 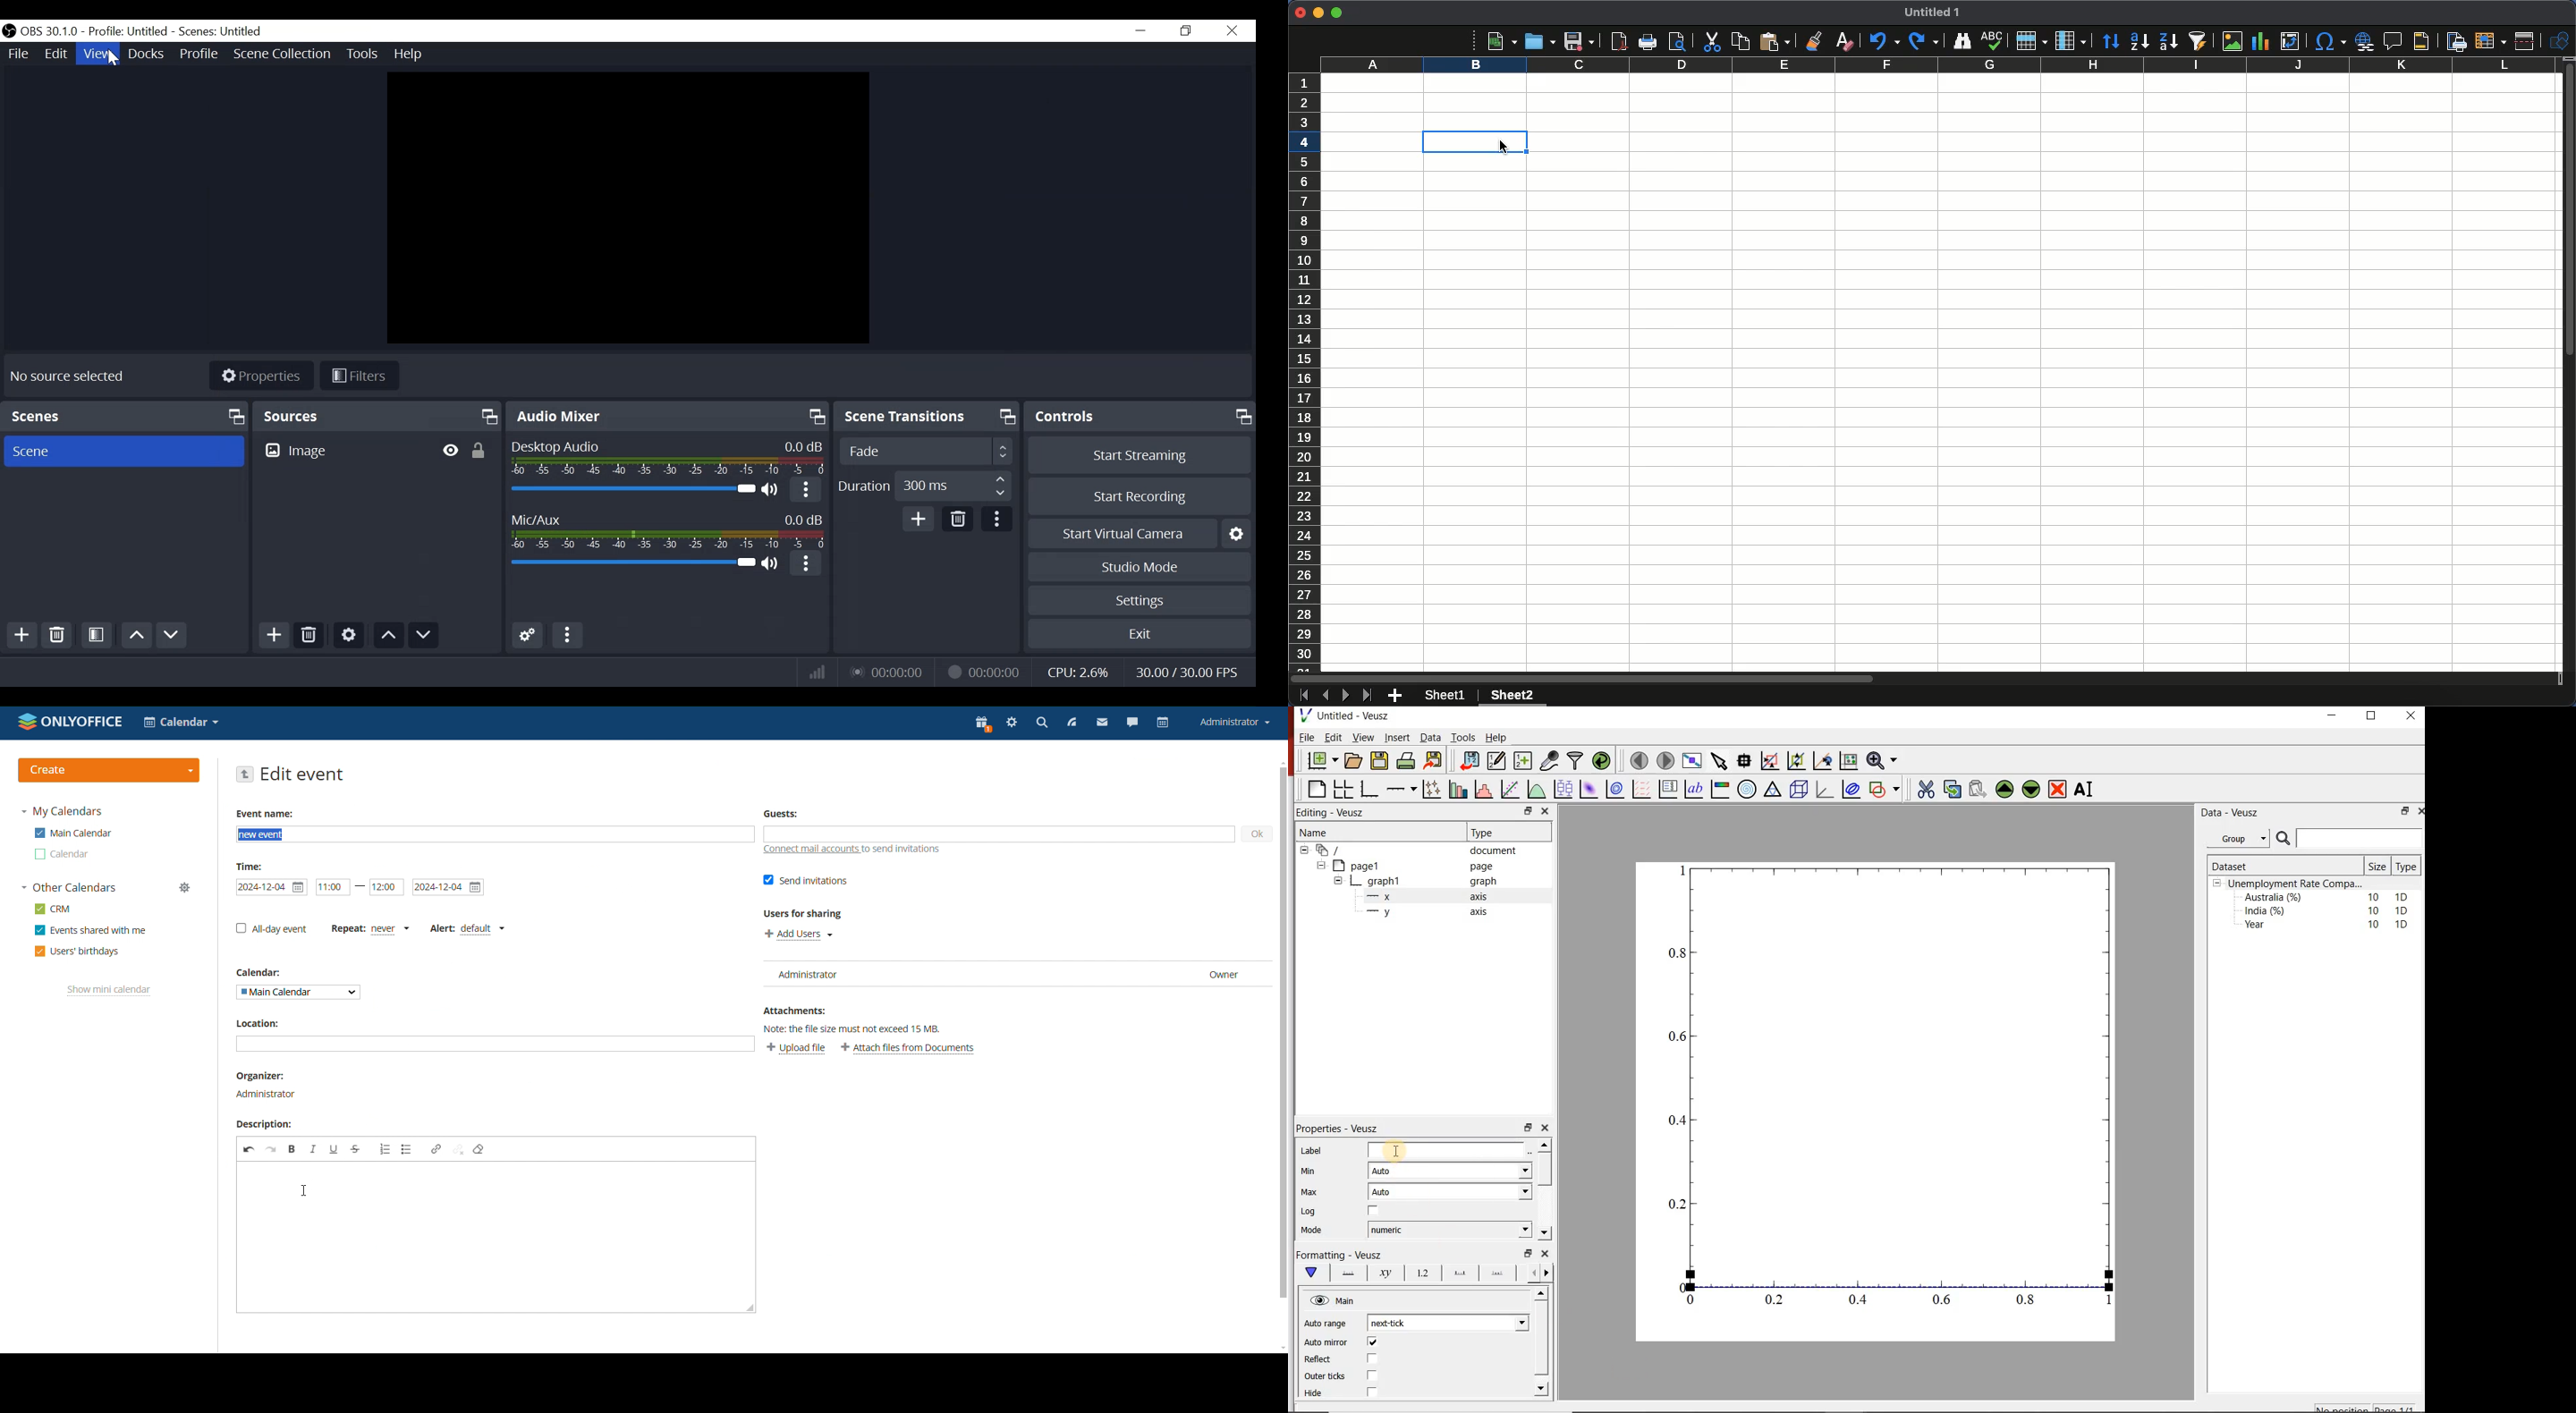 What do you see at coordinates (388, 635) in the screenshot?
I see `move up` at bounding box center [388, 635].